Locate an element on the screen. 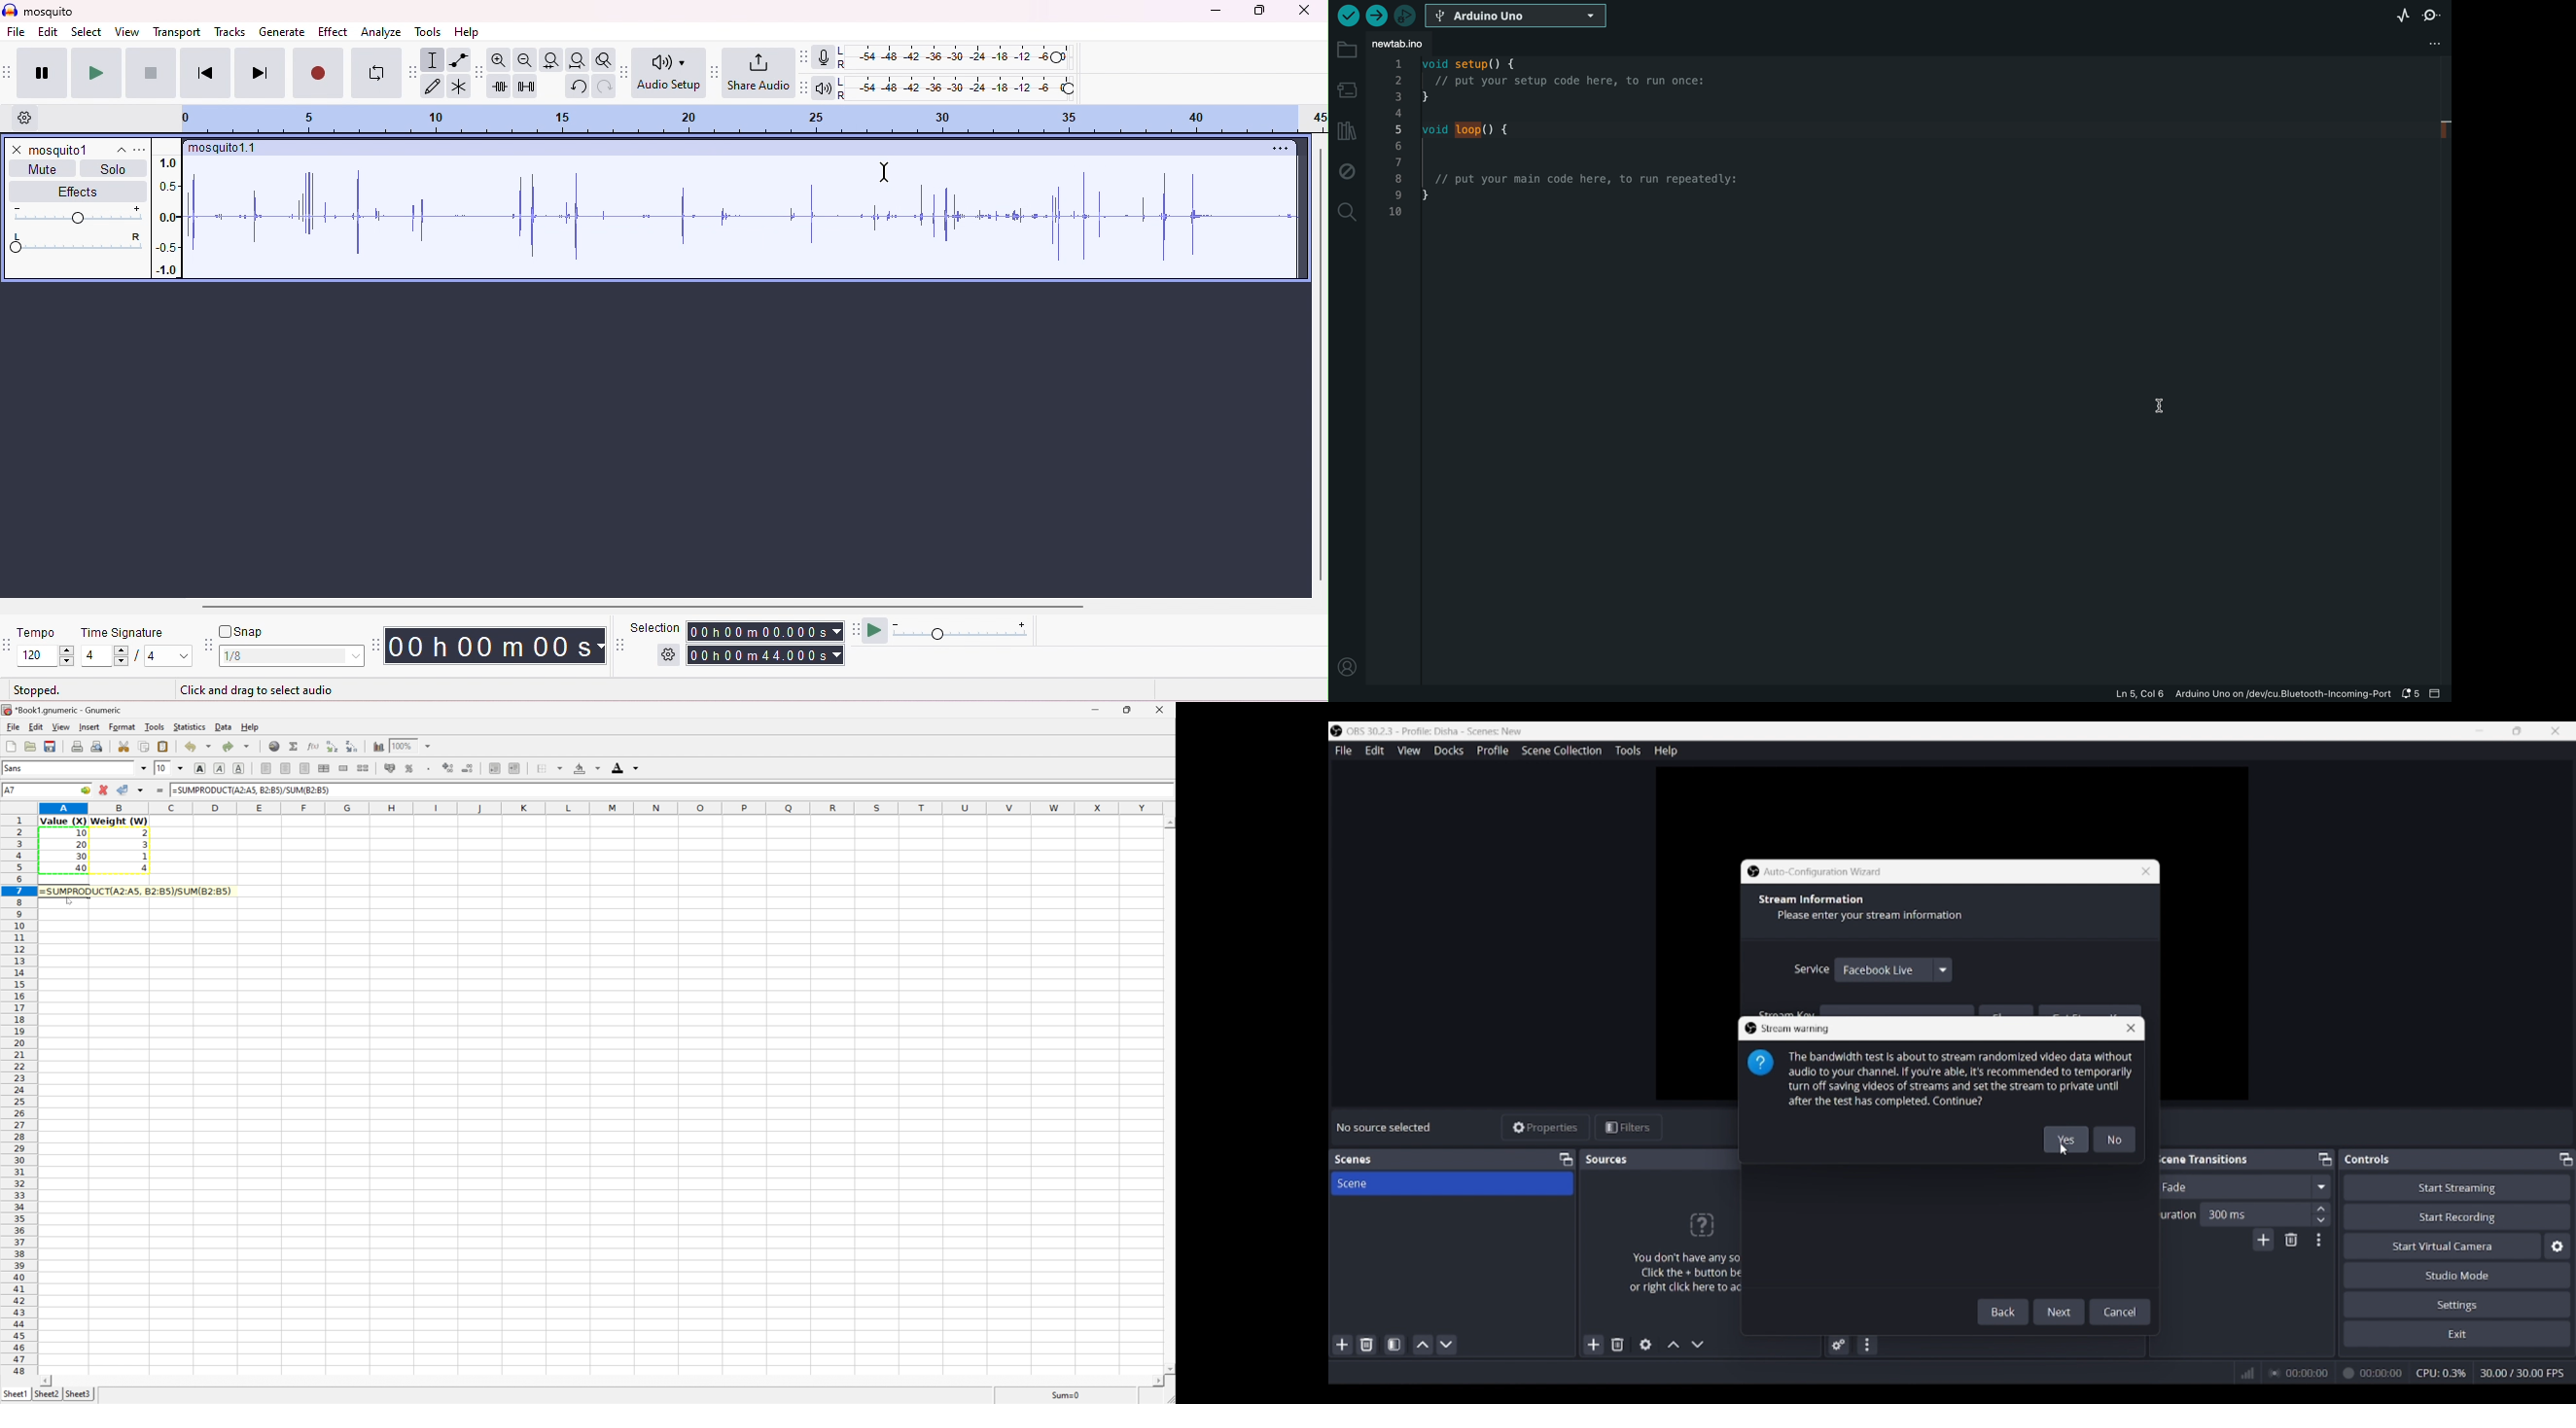 The width and height of the screenshot is (2576, 1428). 00:00:00 is located at coordinates (2338, 1373).